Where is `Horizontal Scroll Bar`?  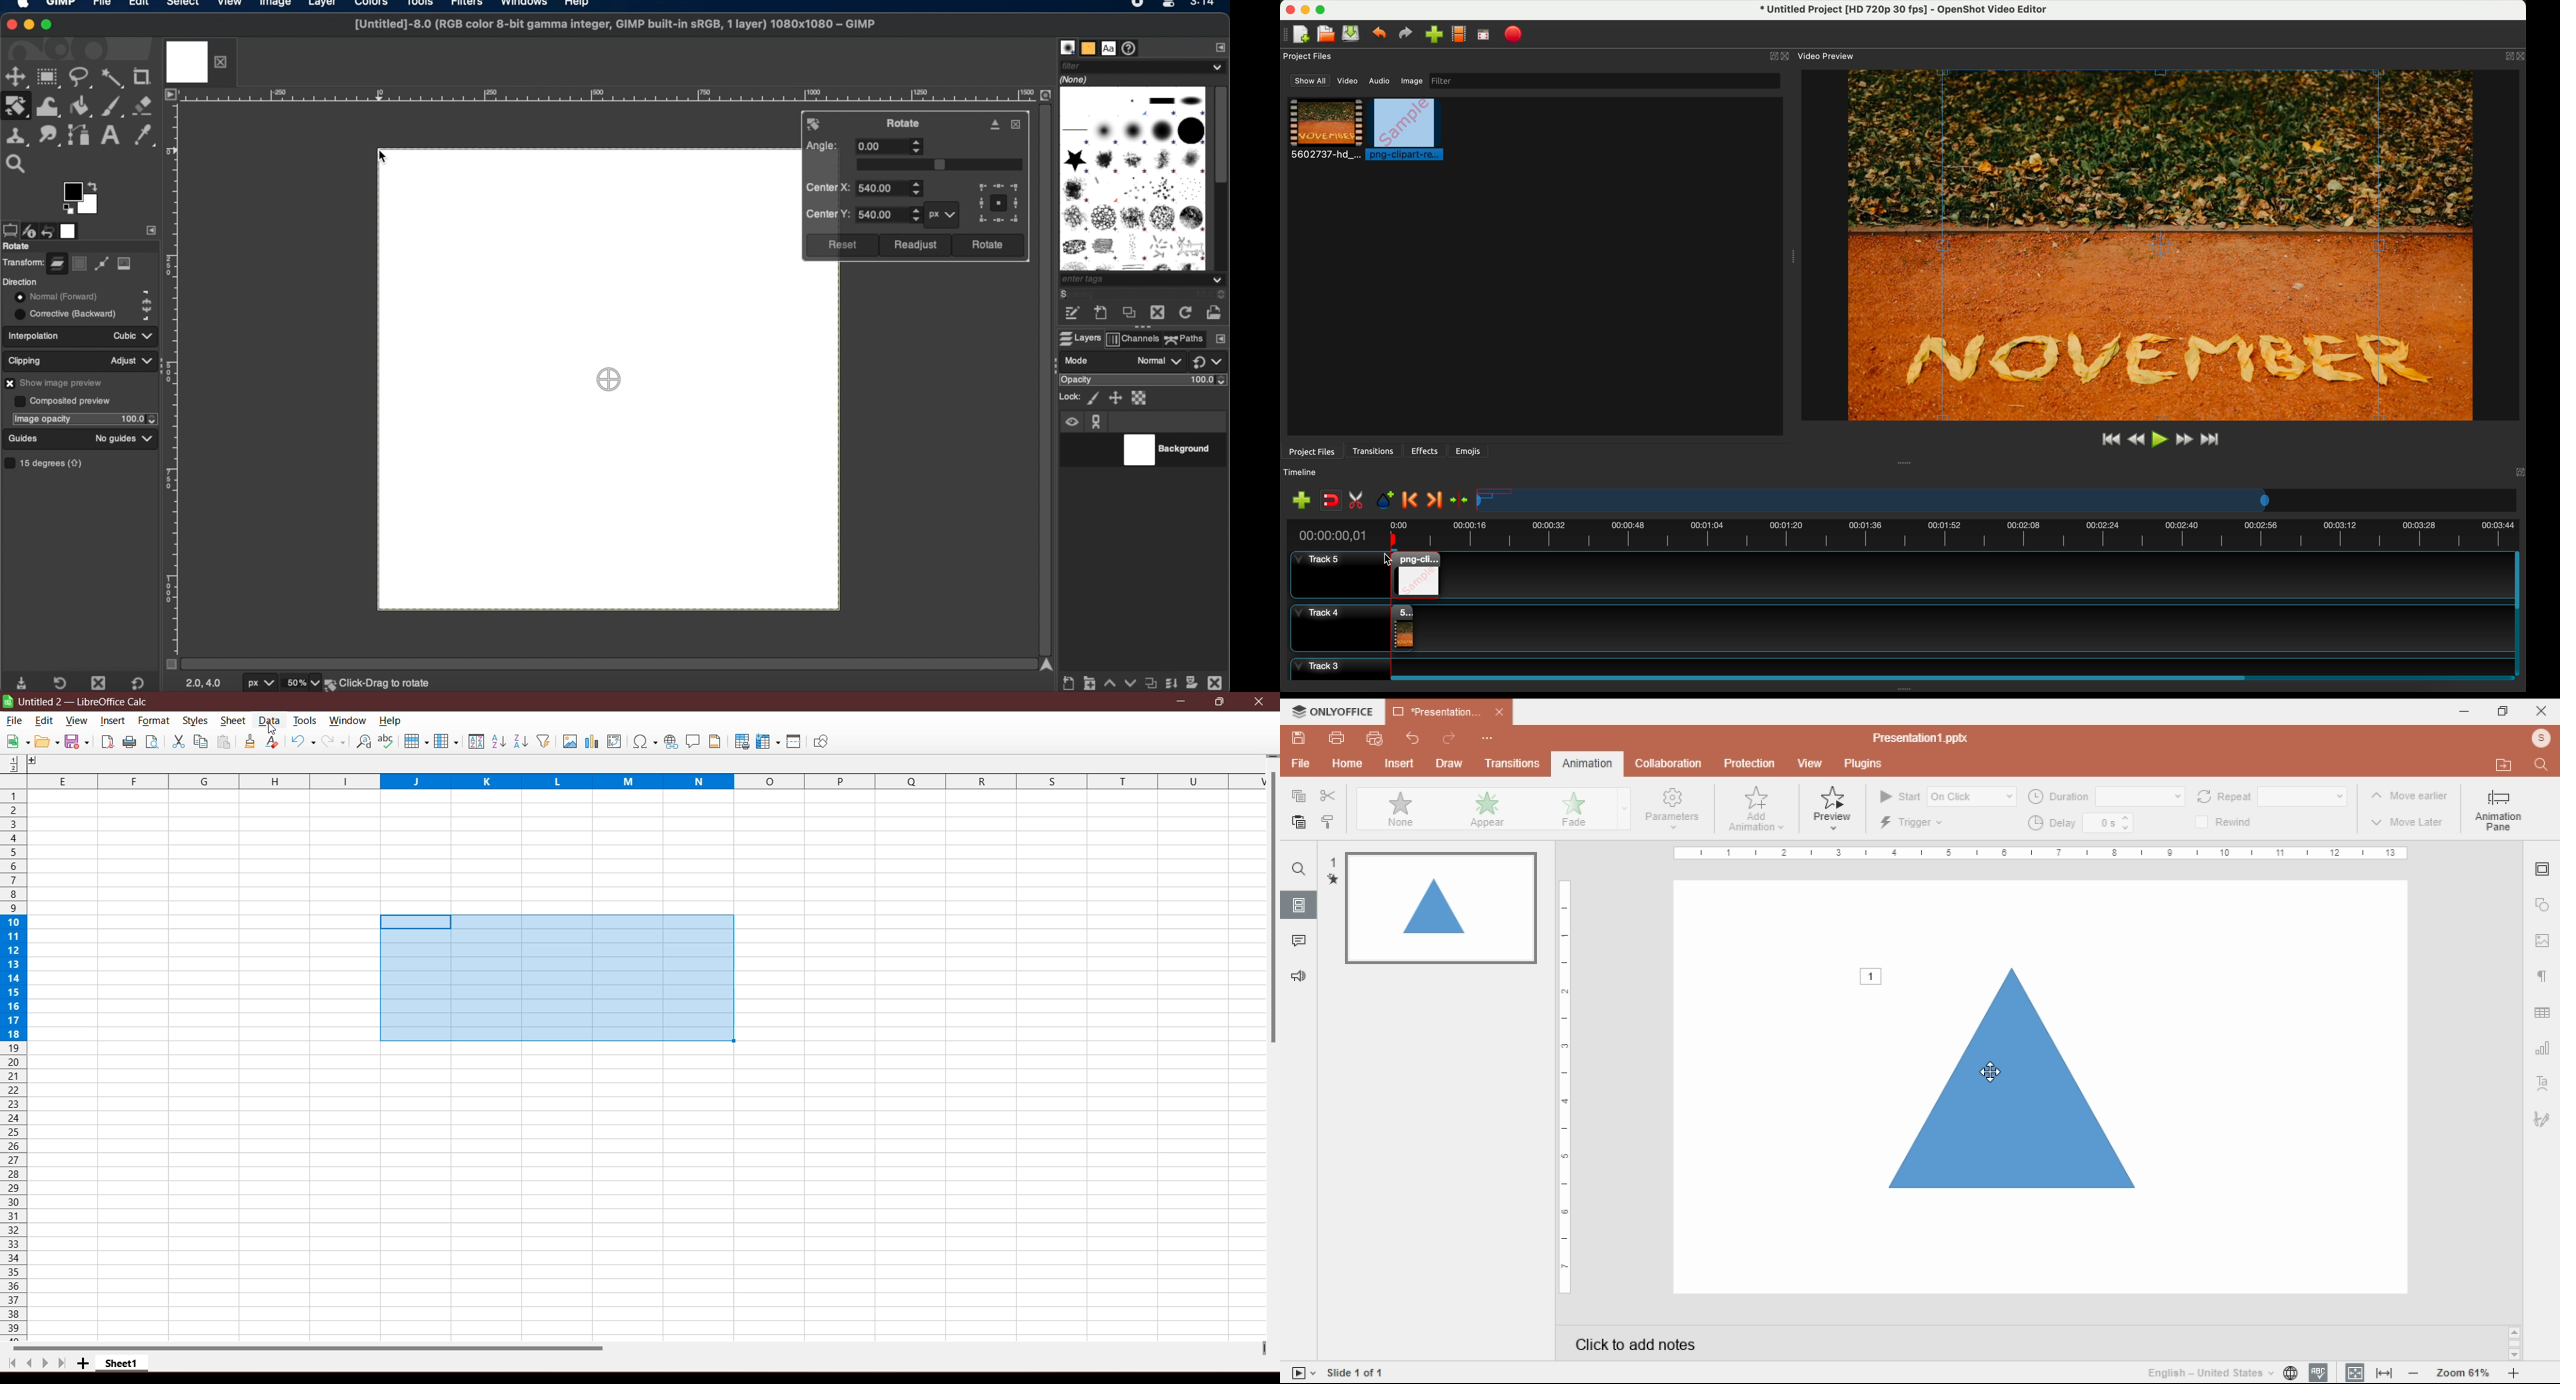
Horizontal Scroll Bar is located at coordinates (317, 1347).